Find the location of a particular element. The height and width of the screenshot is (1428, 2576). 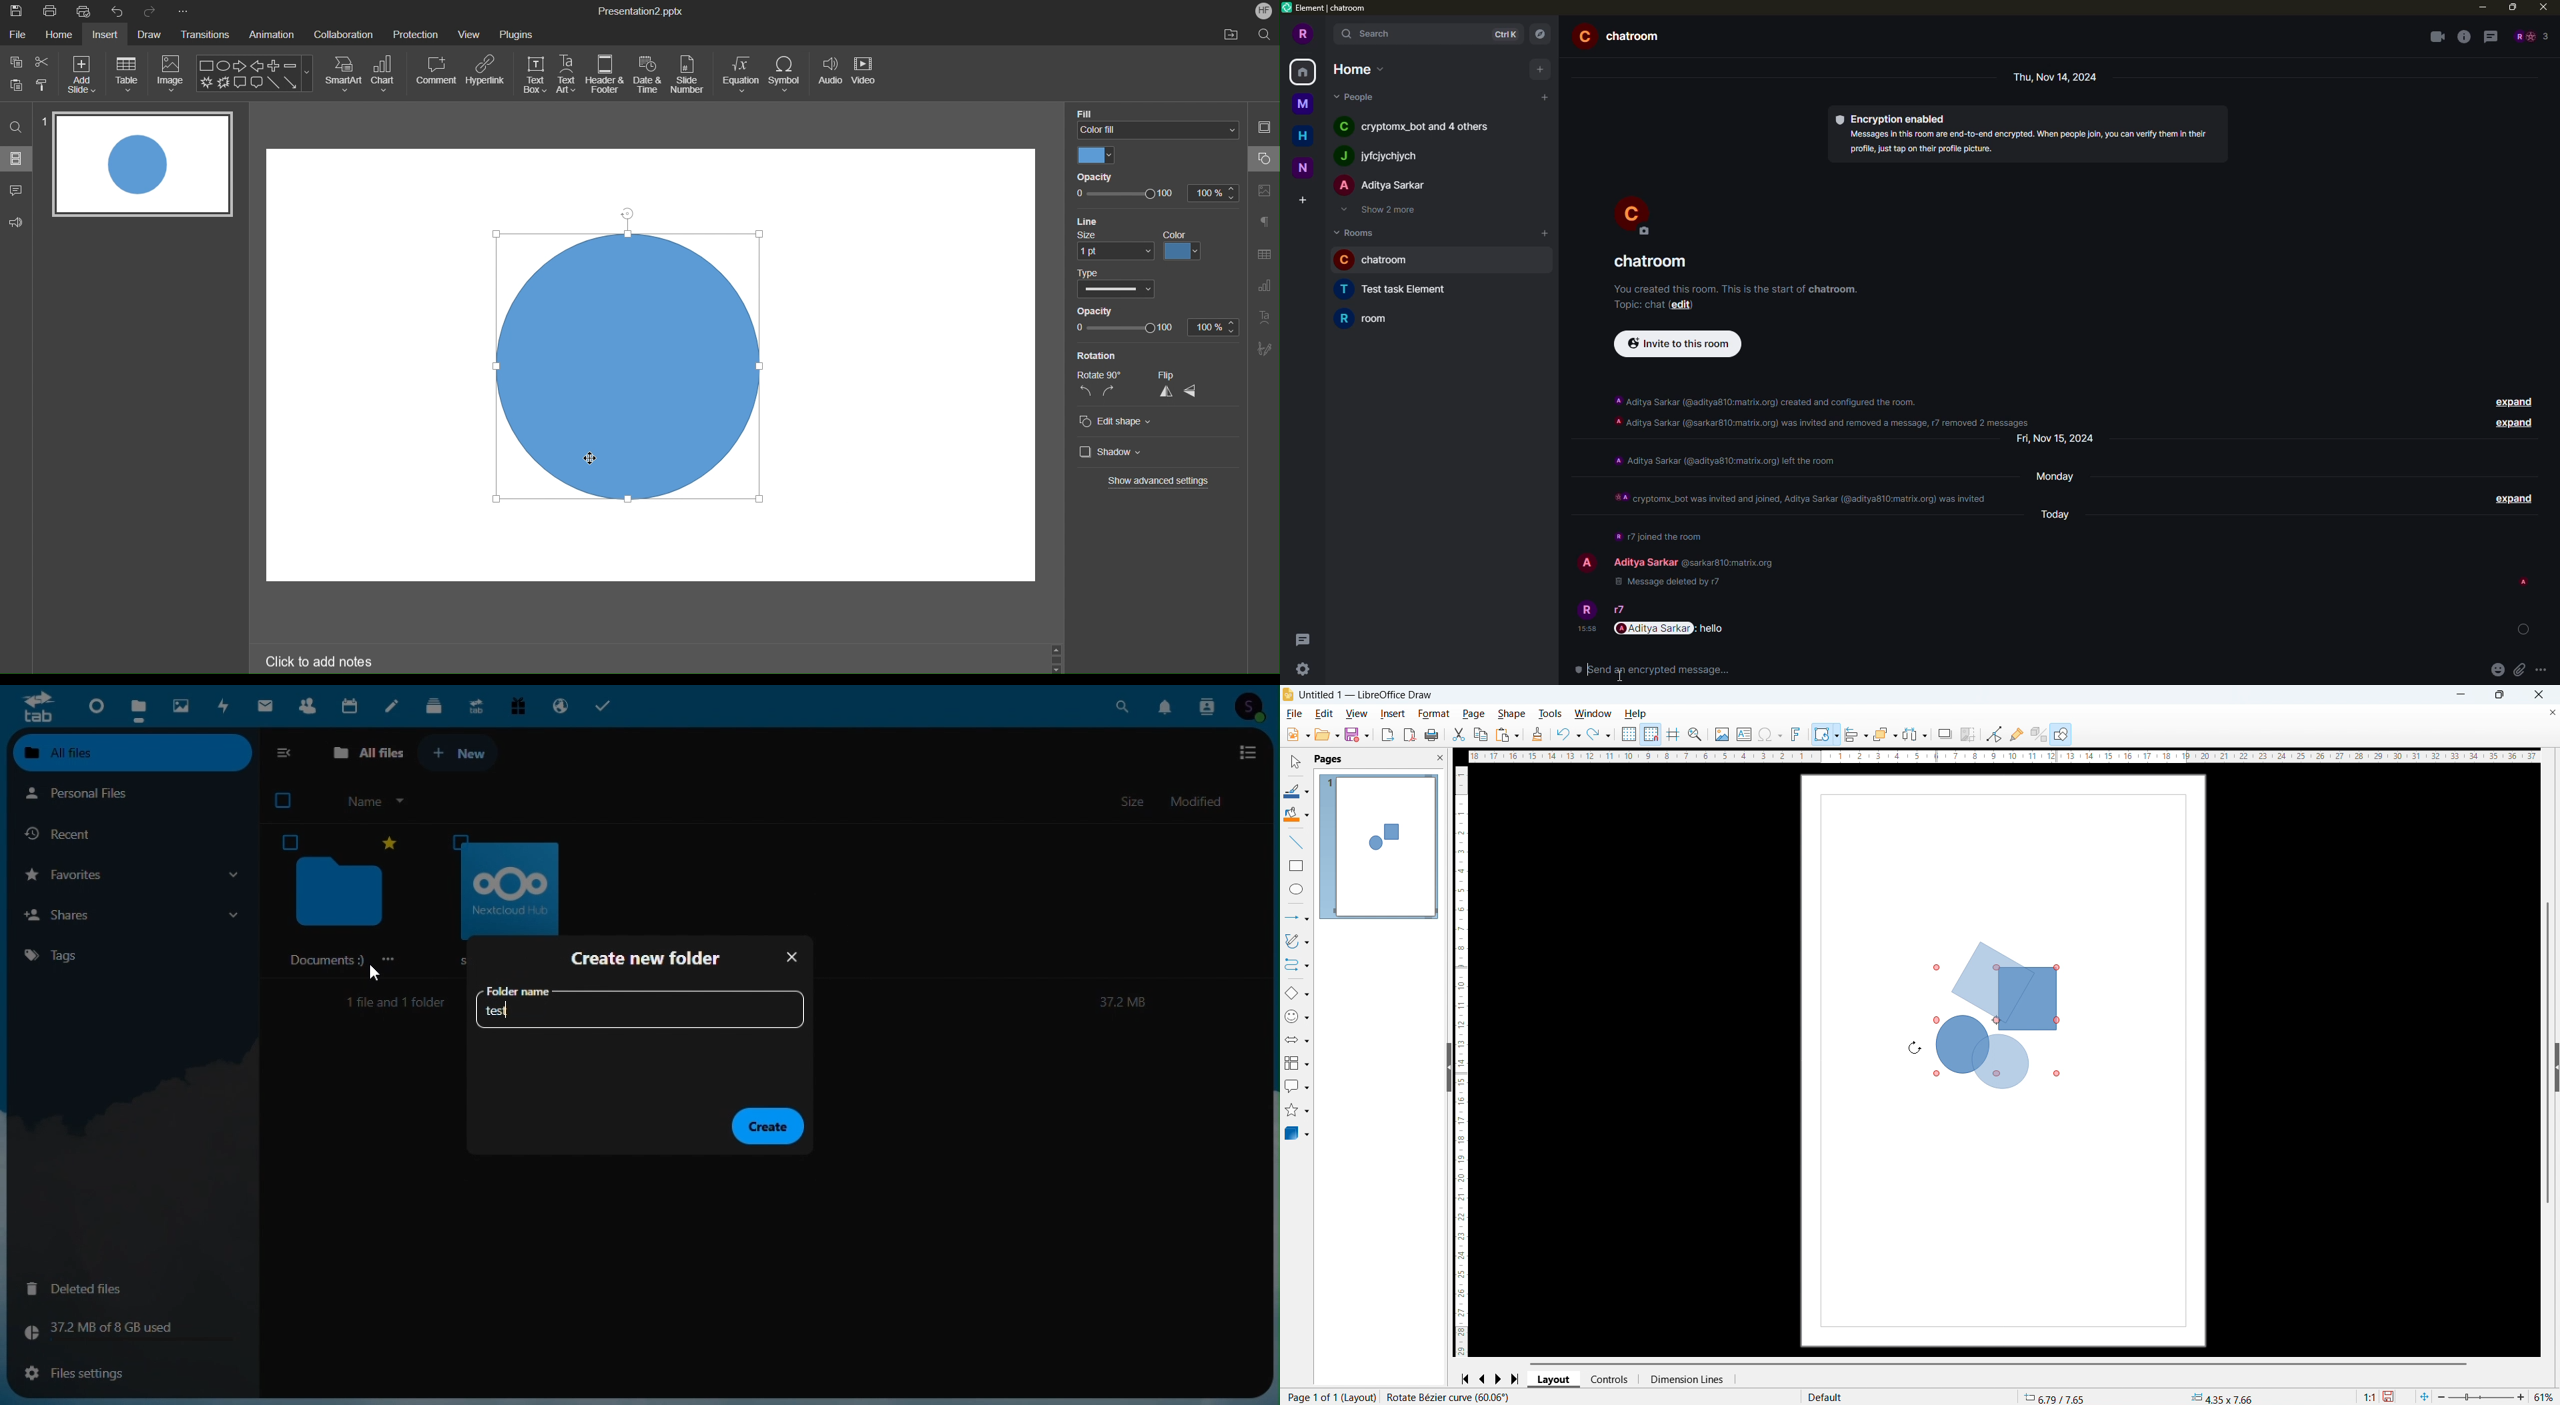

‘Documents 9) is located at coordinates (345, 902).